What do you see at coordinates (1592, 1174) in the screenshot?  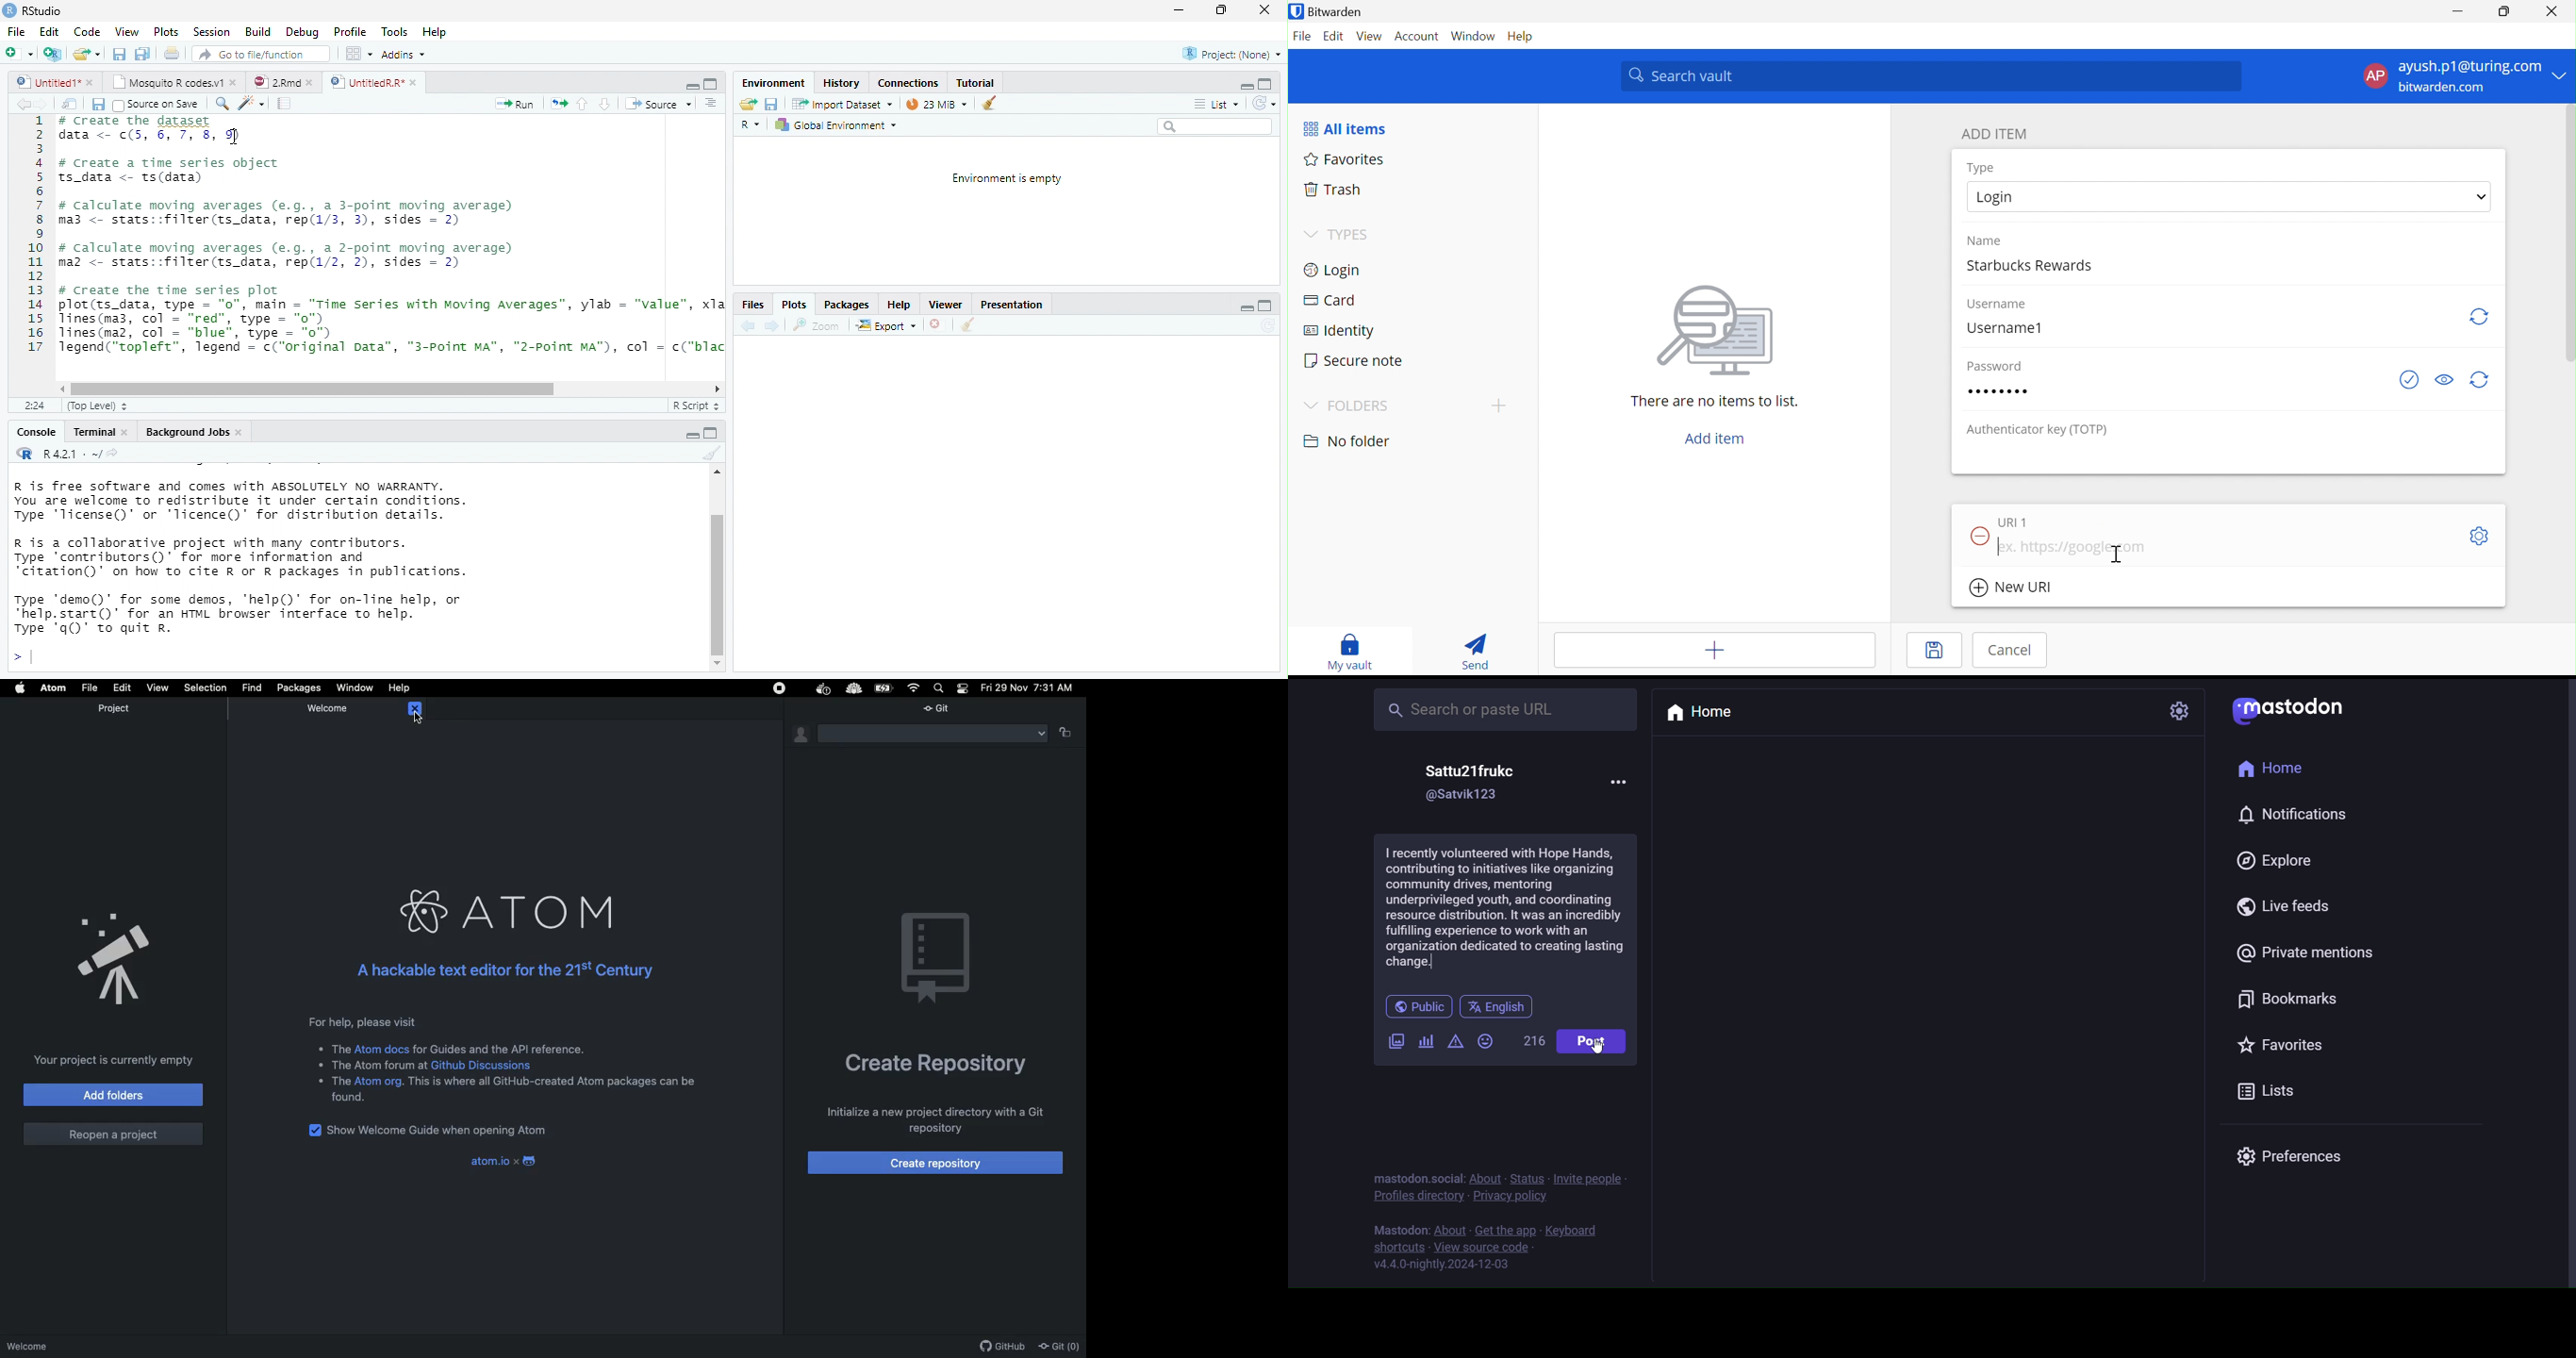 I see `invite people` at bounding box center [1592, 1174].